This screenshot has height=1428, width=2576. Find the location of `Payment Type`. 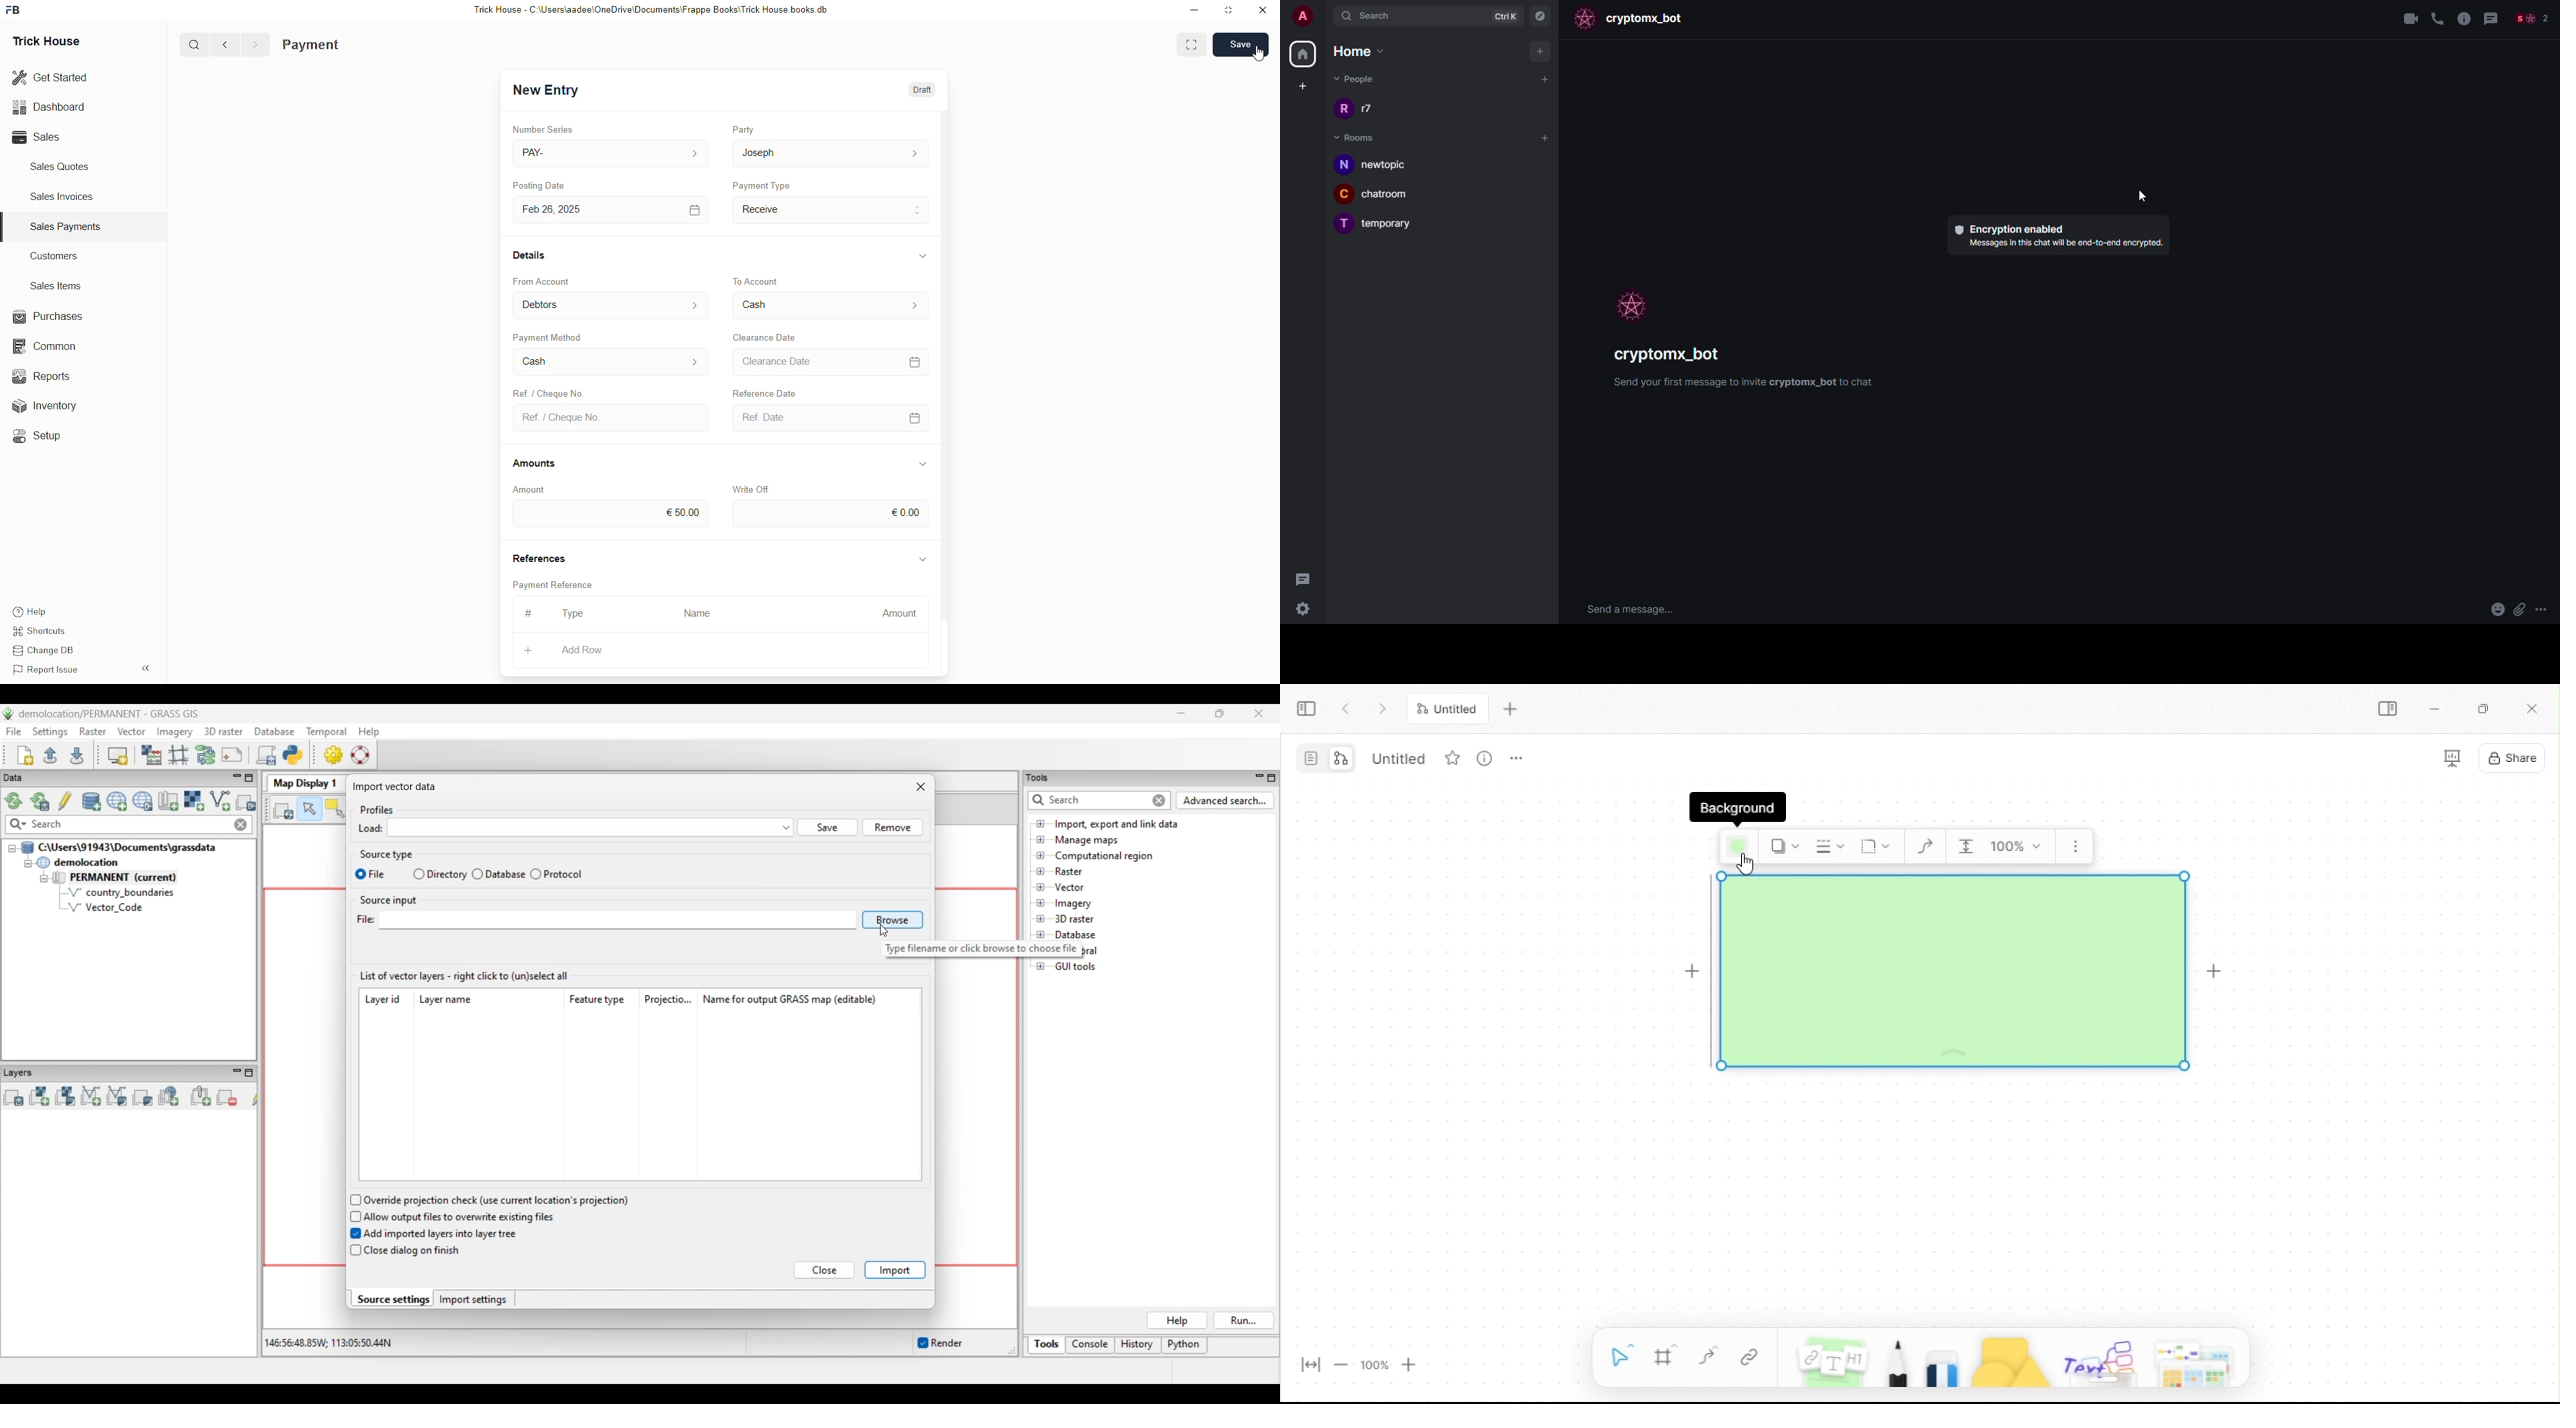

Payment Type is located at coordinates (831, 211).